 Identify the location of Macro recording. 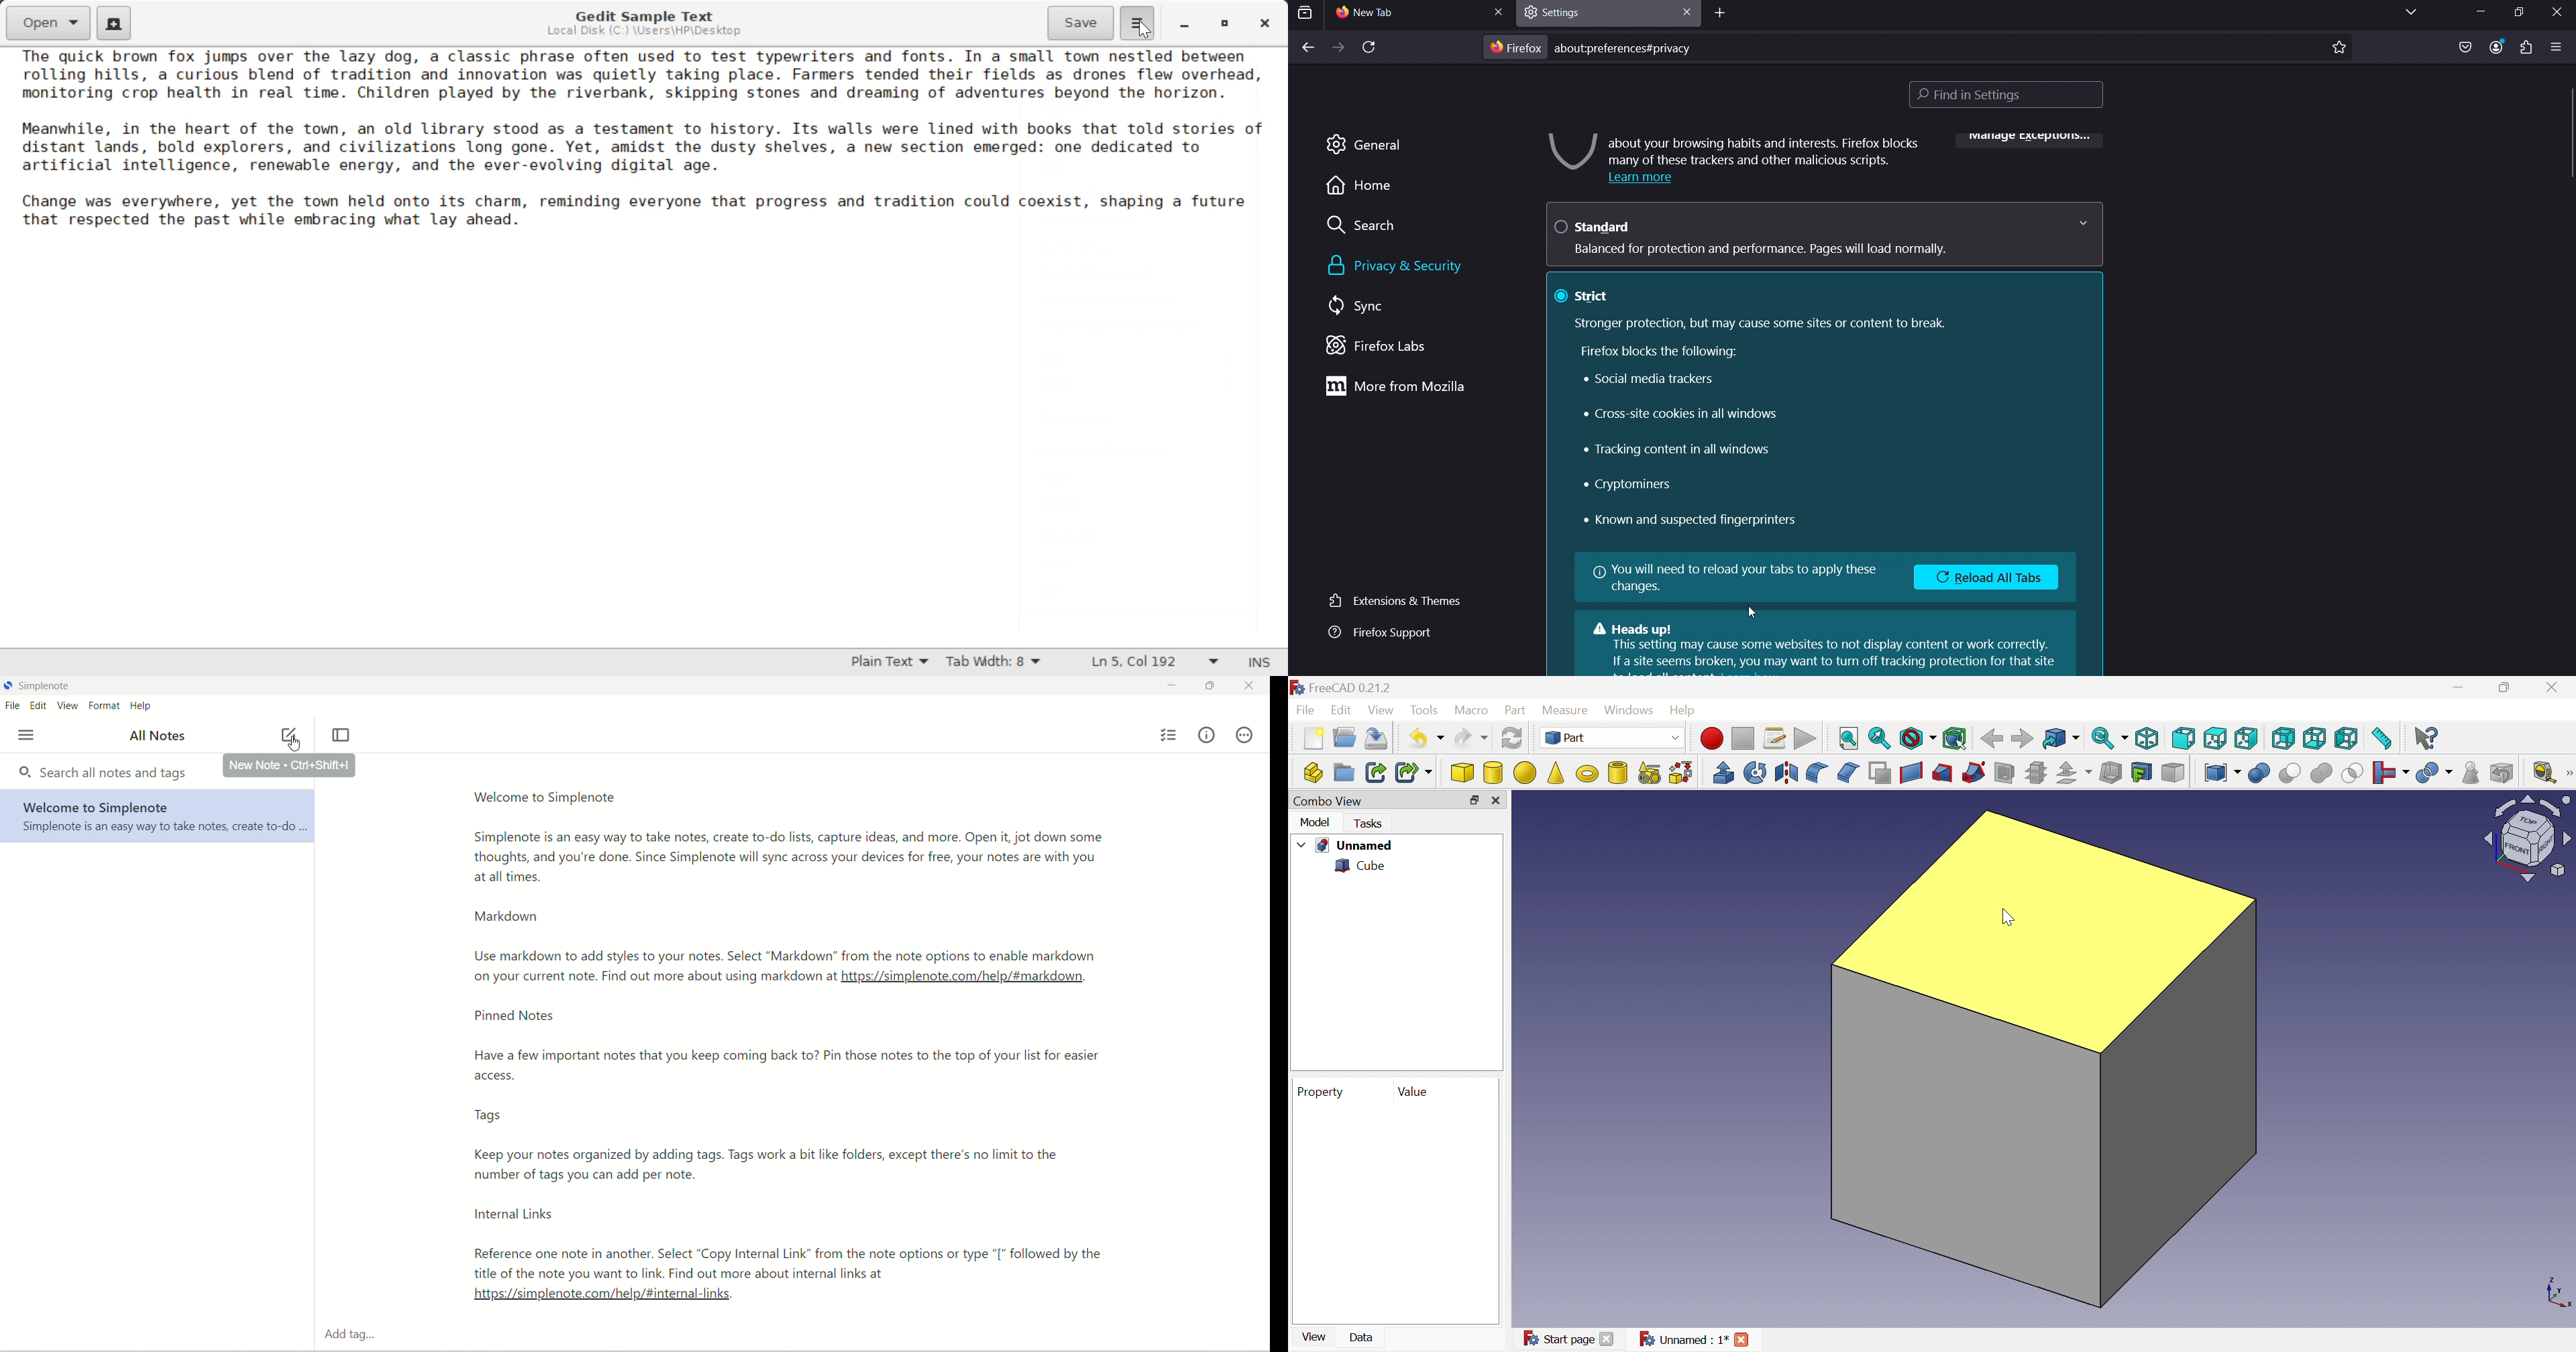
(1711, 739).